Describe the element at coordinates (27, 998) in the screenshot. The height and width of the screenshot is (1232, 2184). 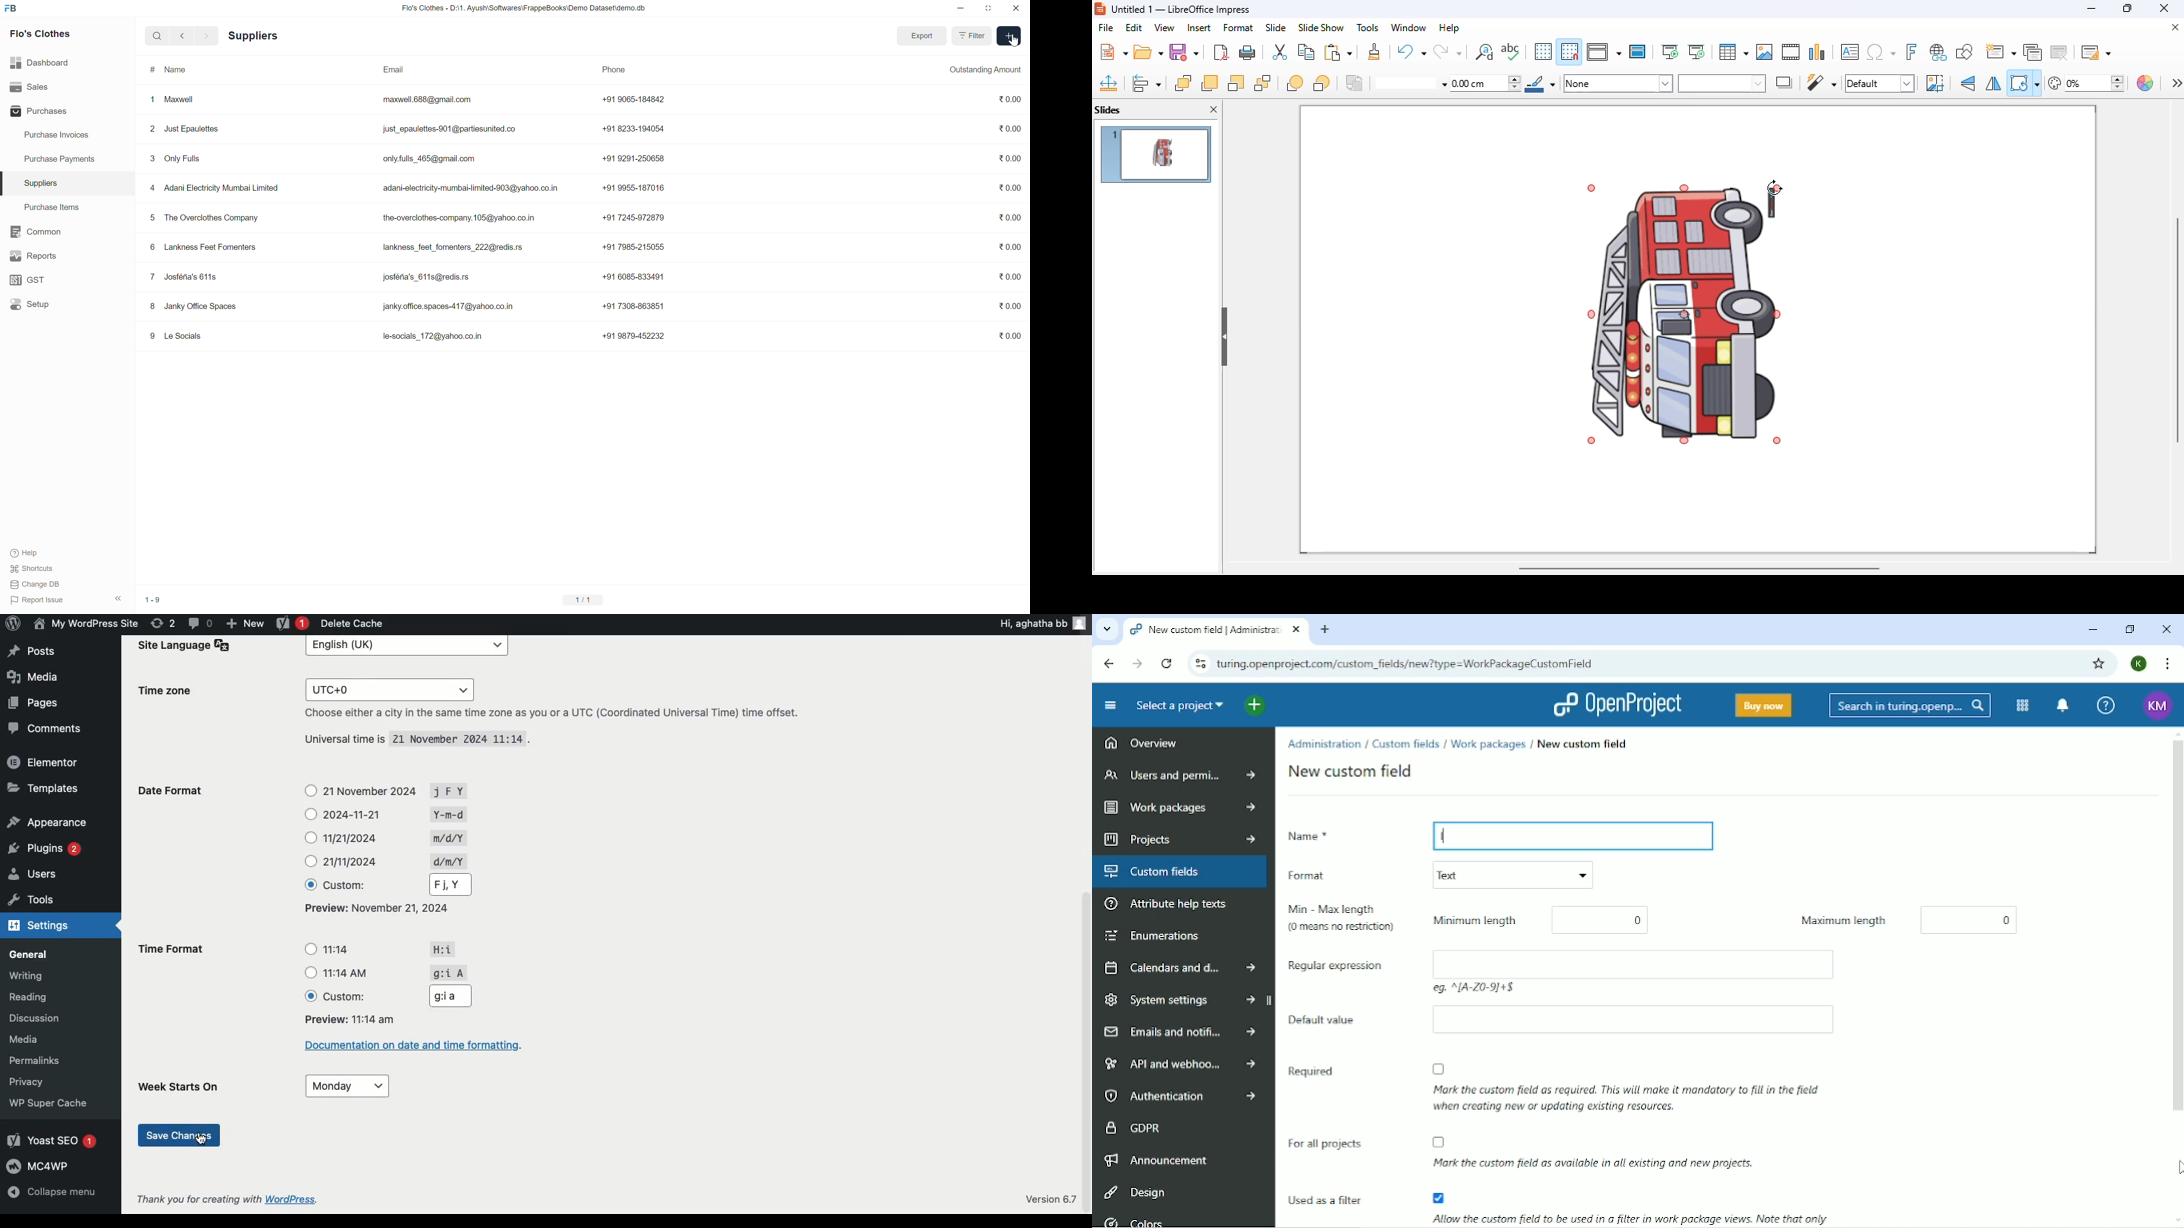
I see `Reading` at that location.